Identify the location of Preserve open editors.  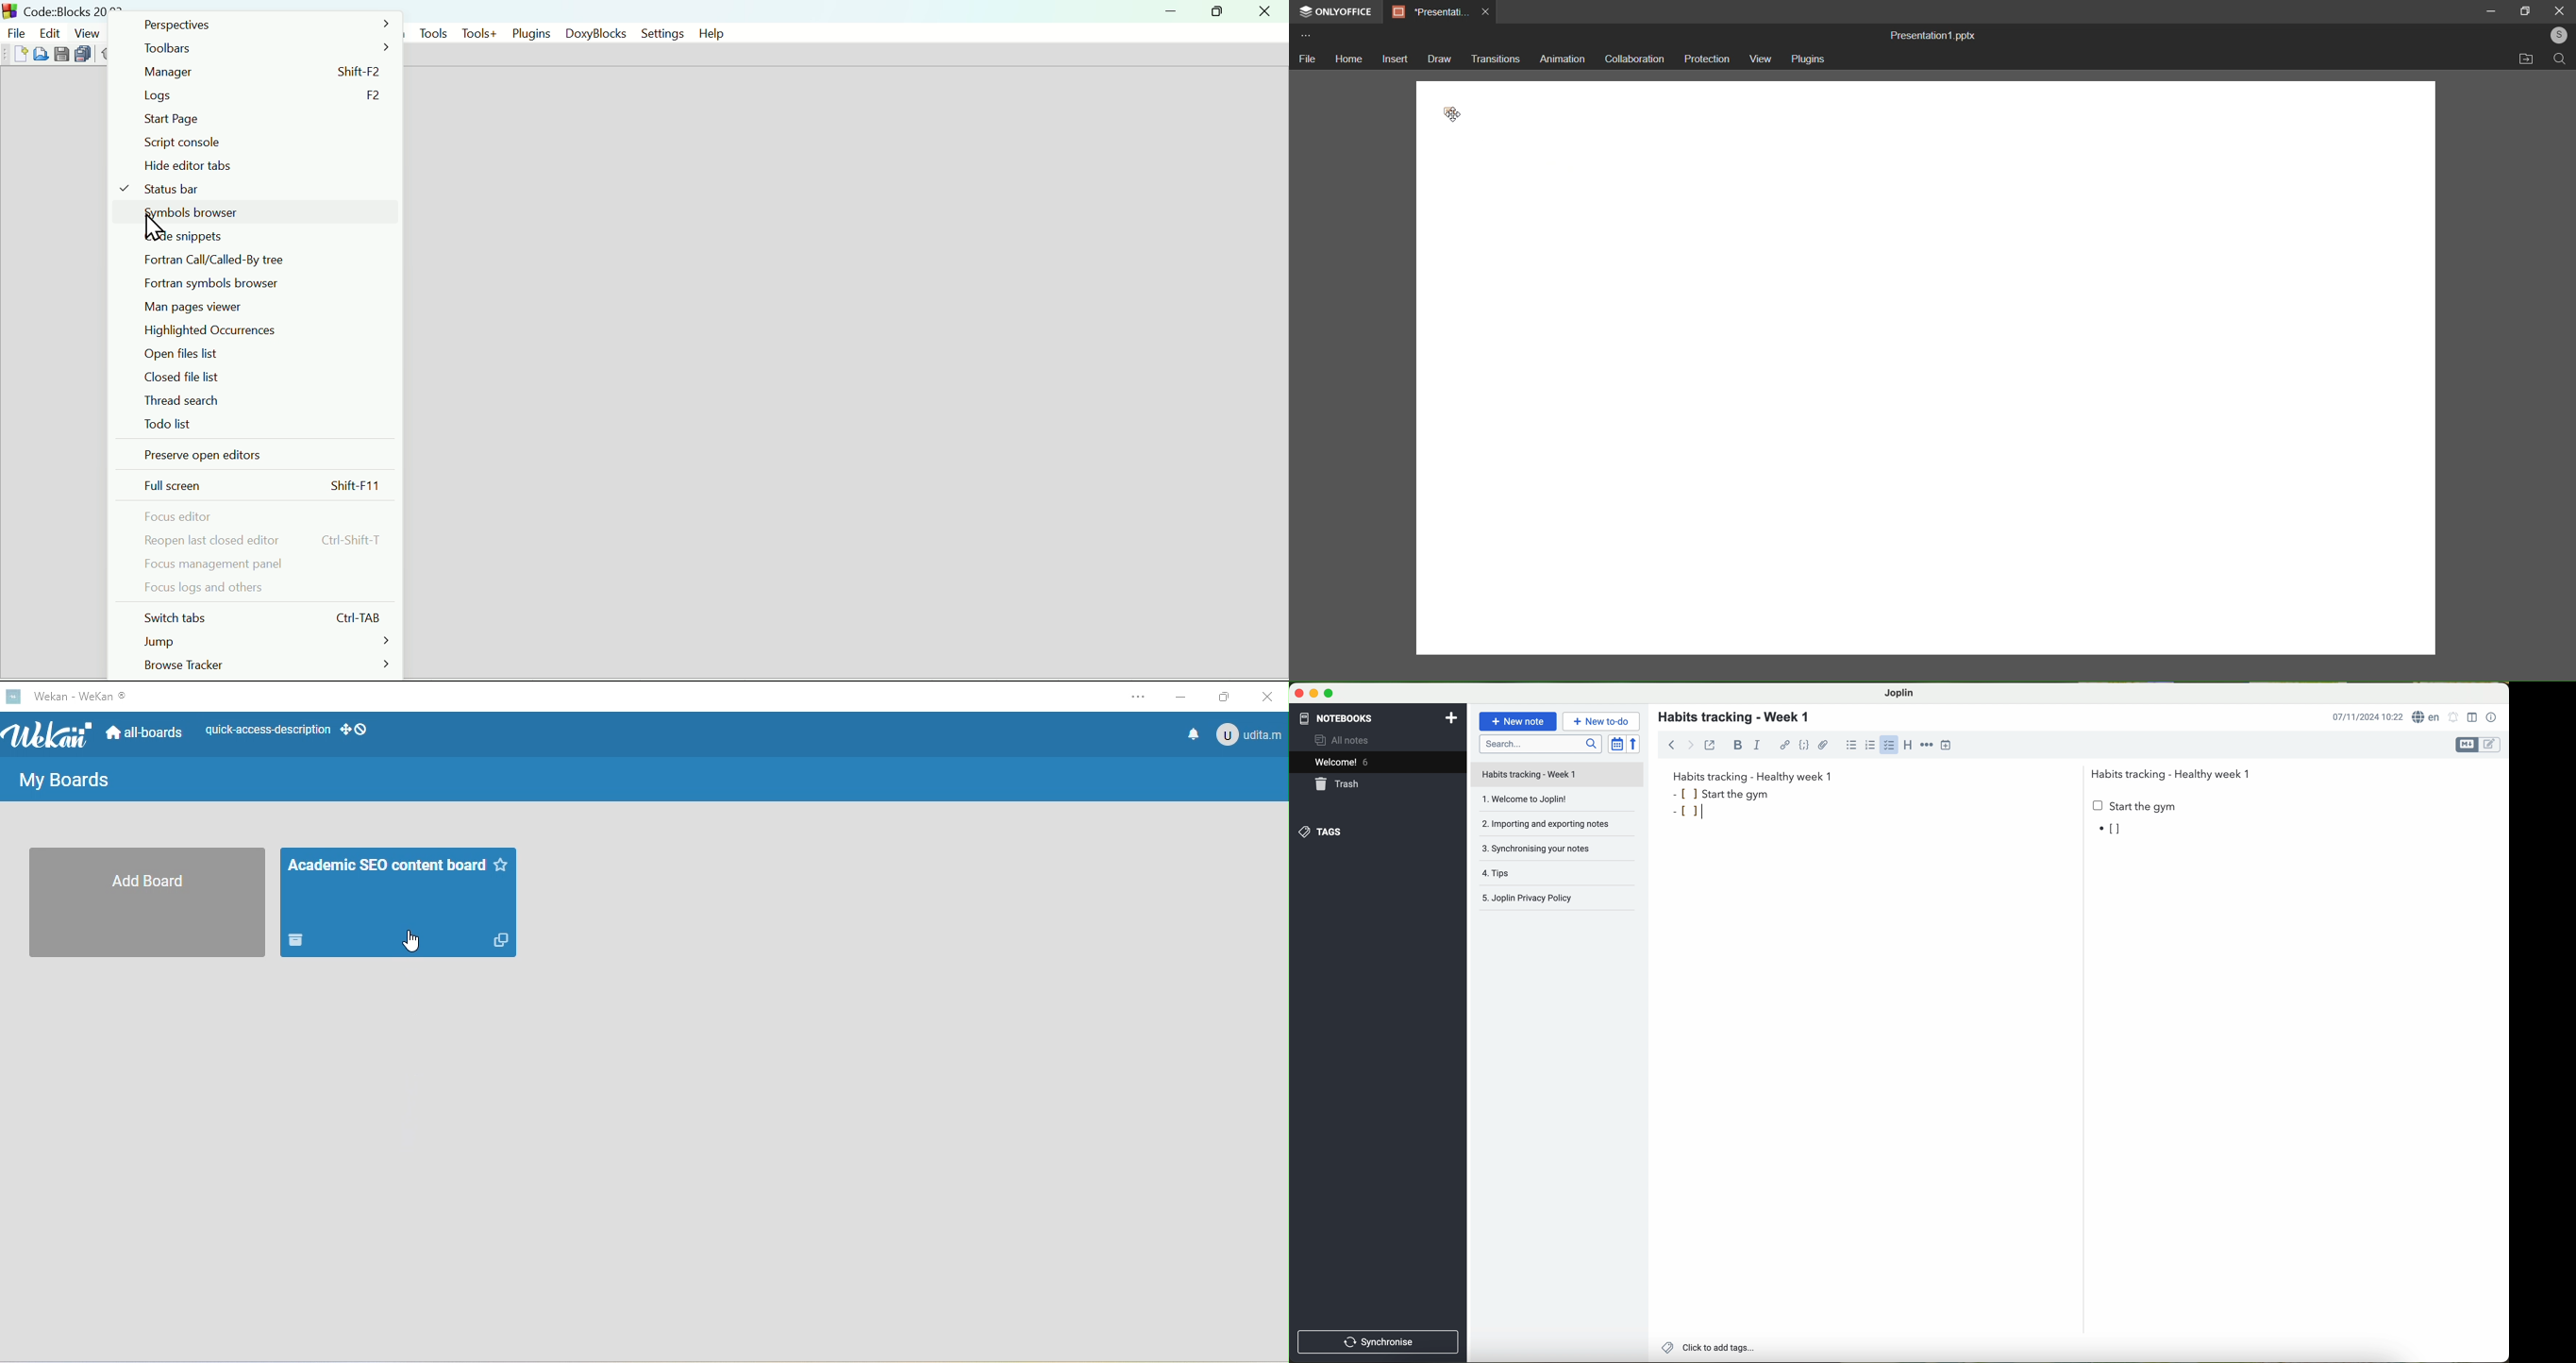
(260, 456).